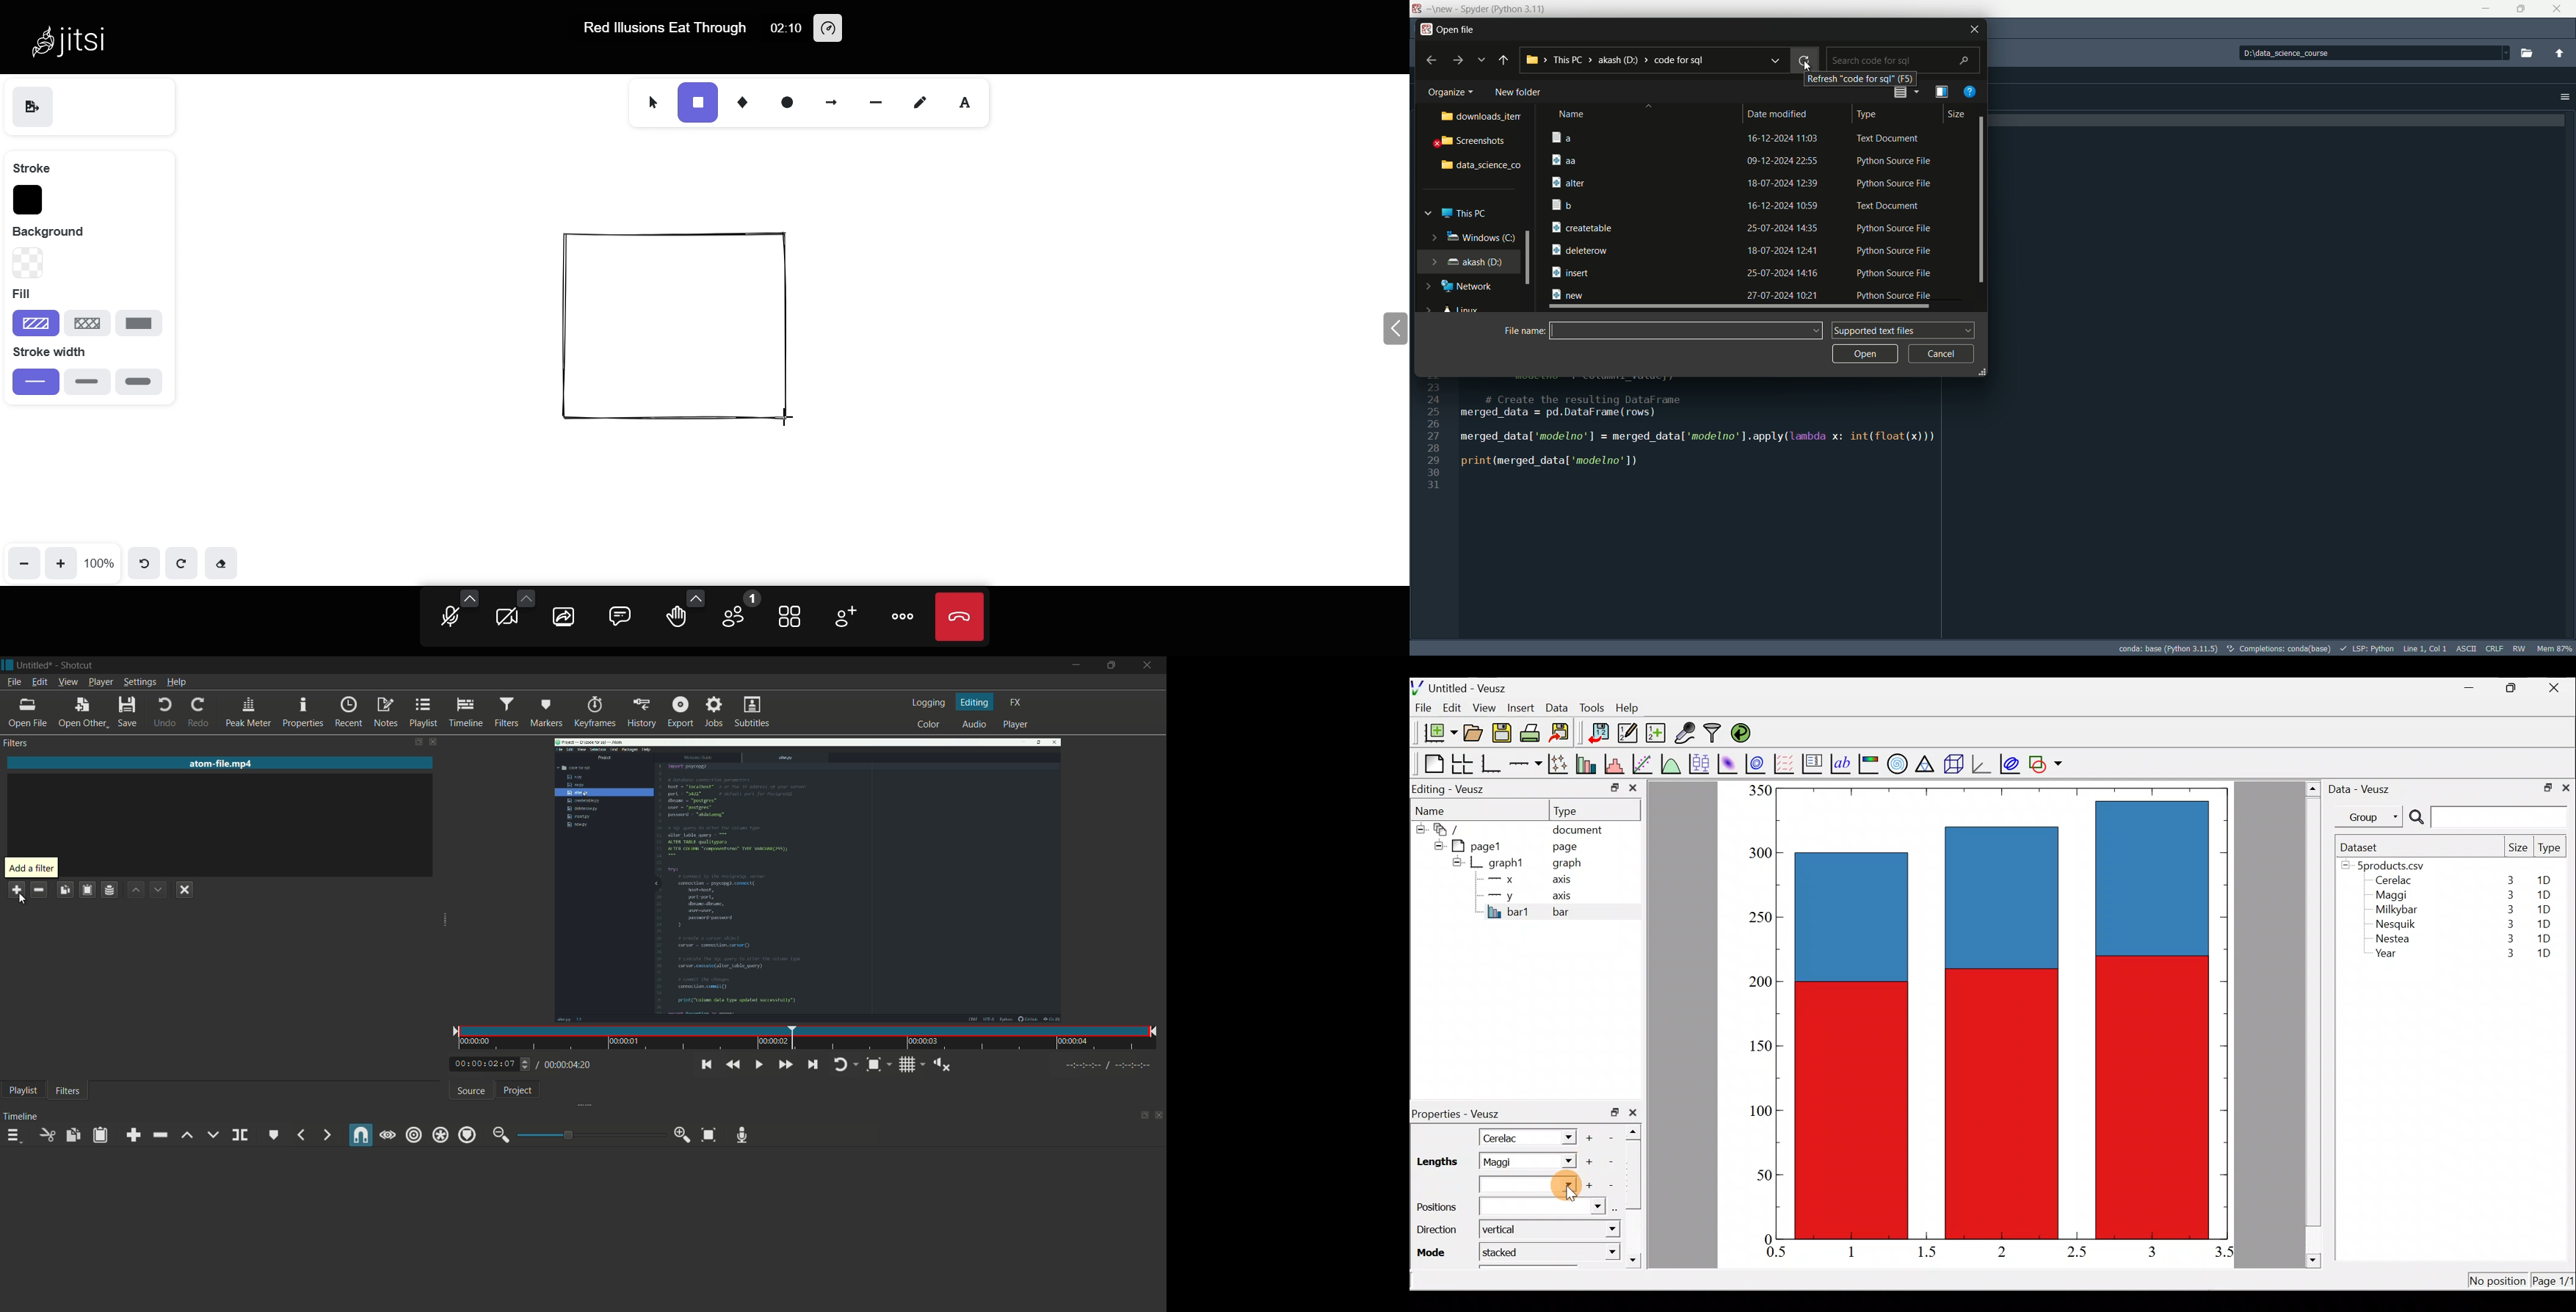  What do you see at coordinates (2392, 881) in the screenshot?
I see `Cerelac` at bounding box center [2392, 881].